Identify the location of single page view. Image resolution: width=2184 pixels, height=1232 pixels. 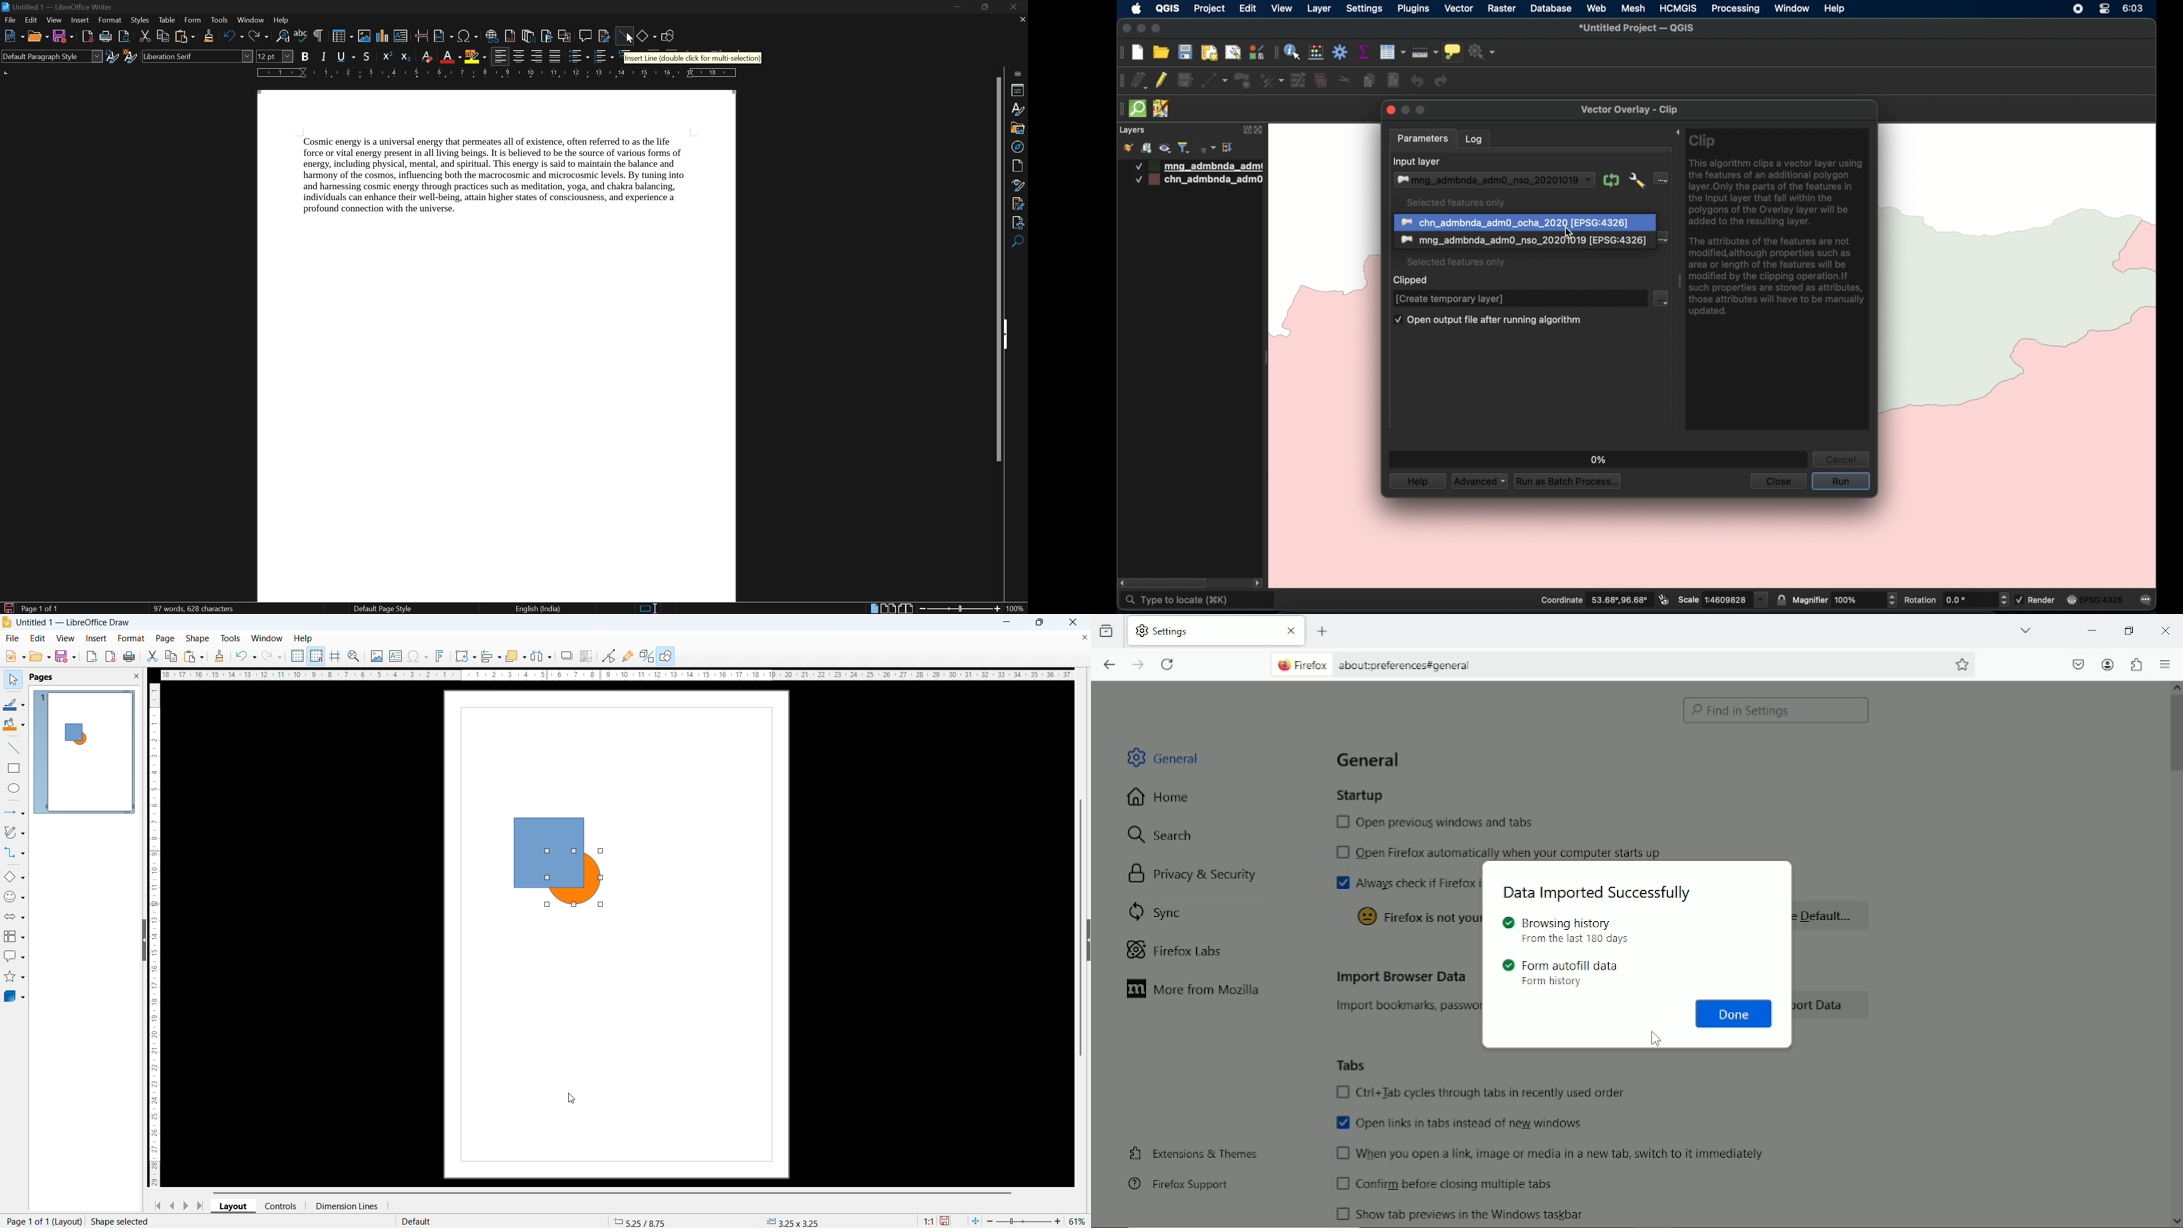
(875, 609).